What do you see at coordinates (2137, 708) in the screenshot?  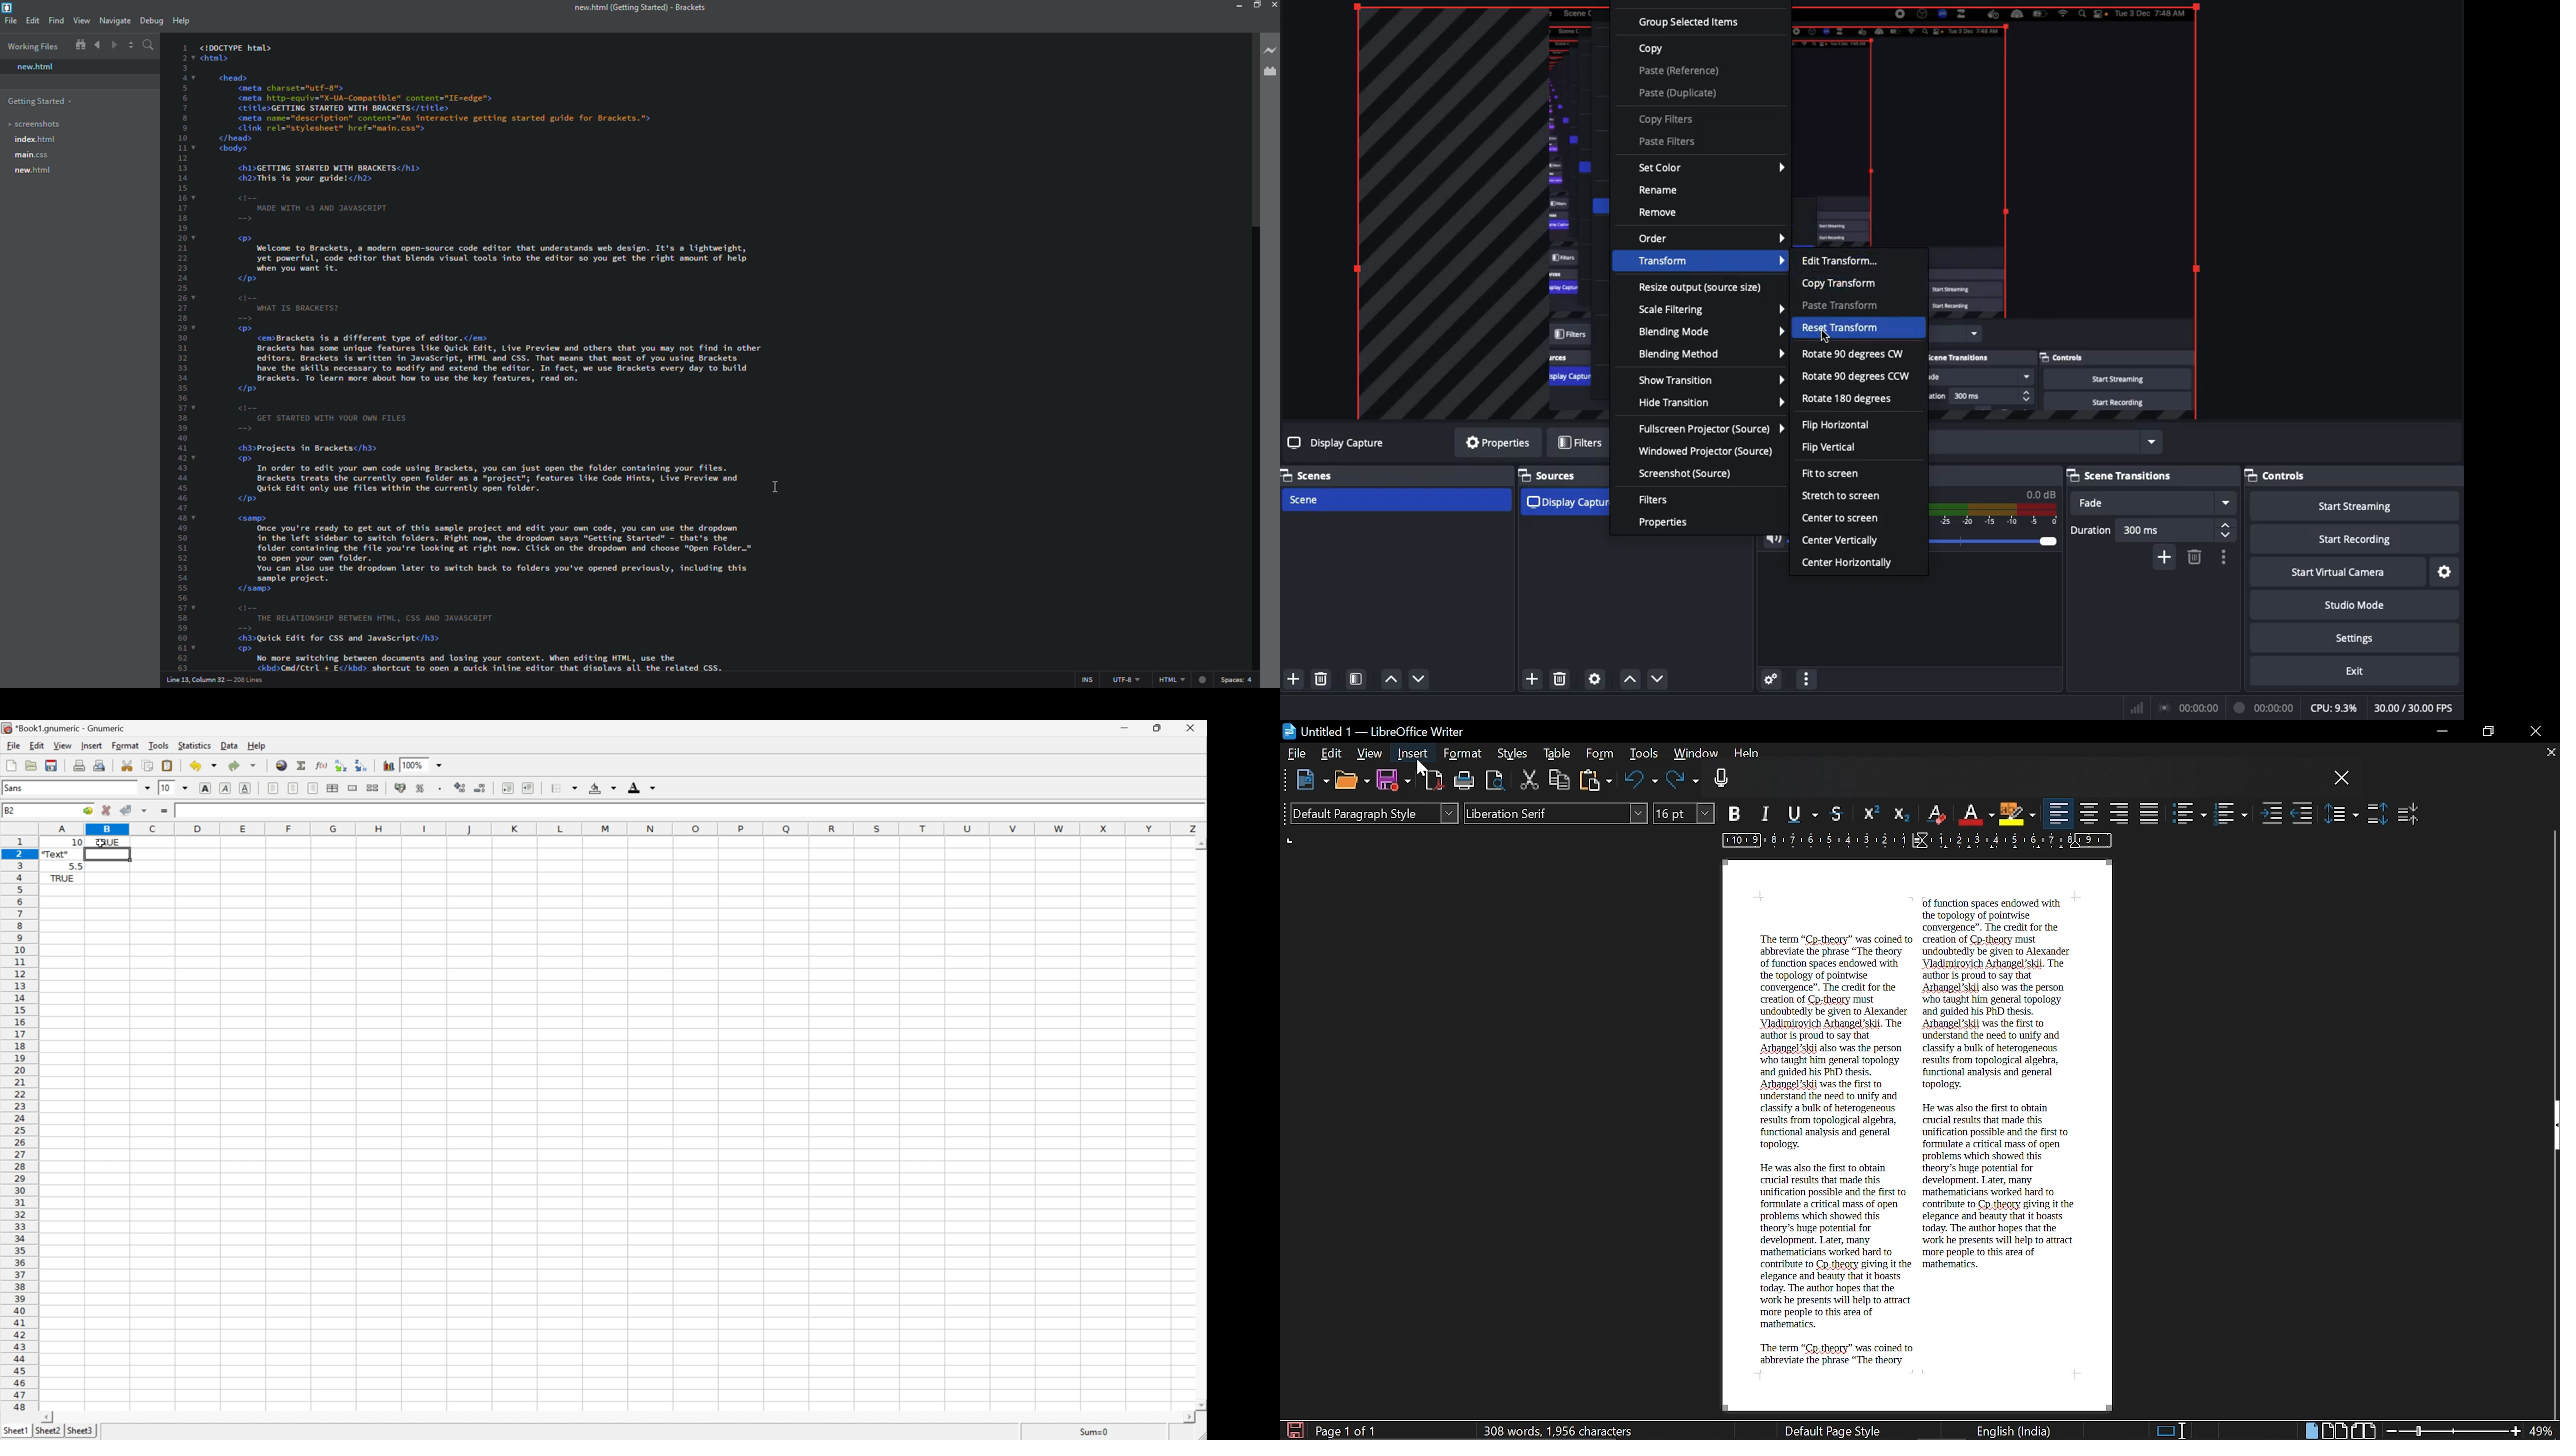 I see `Bars` at bounding box center [2137, 708].